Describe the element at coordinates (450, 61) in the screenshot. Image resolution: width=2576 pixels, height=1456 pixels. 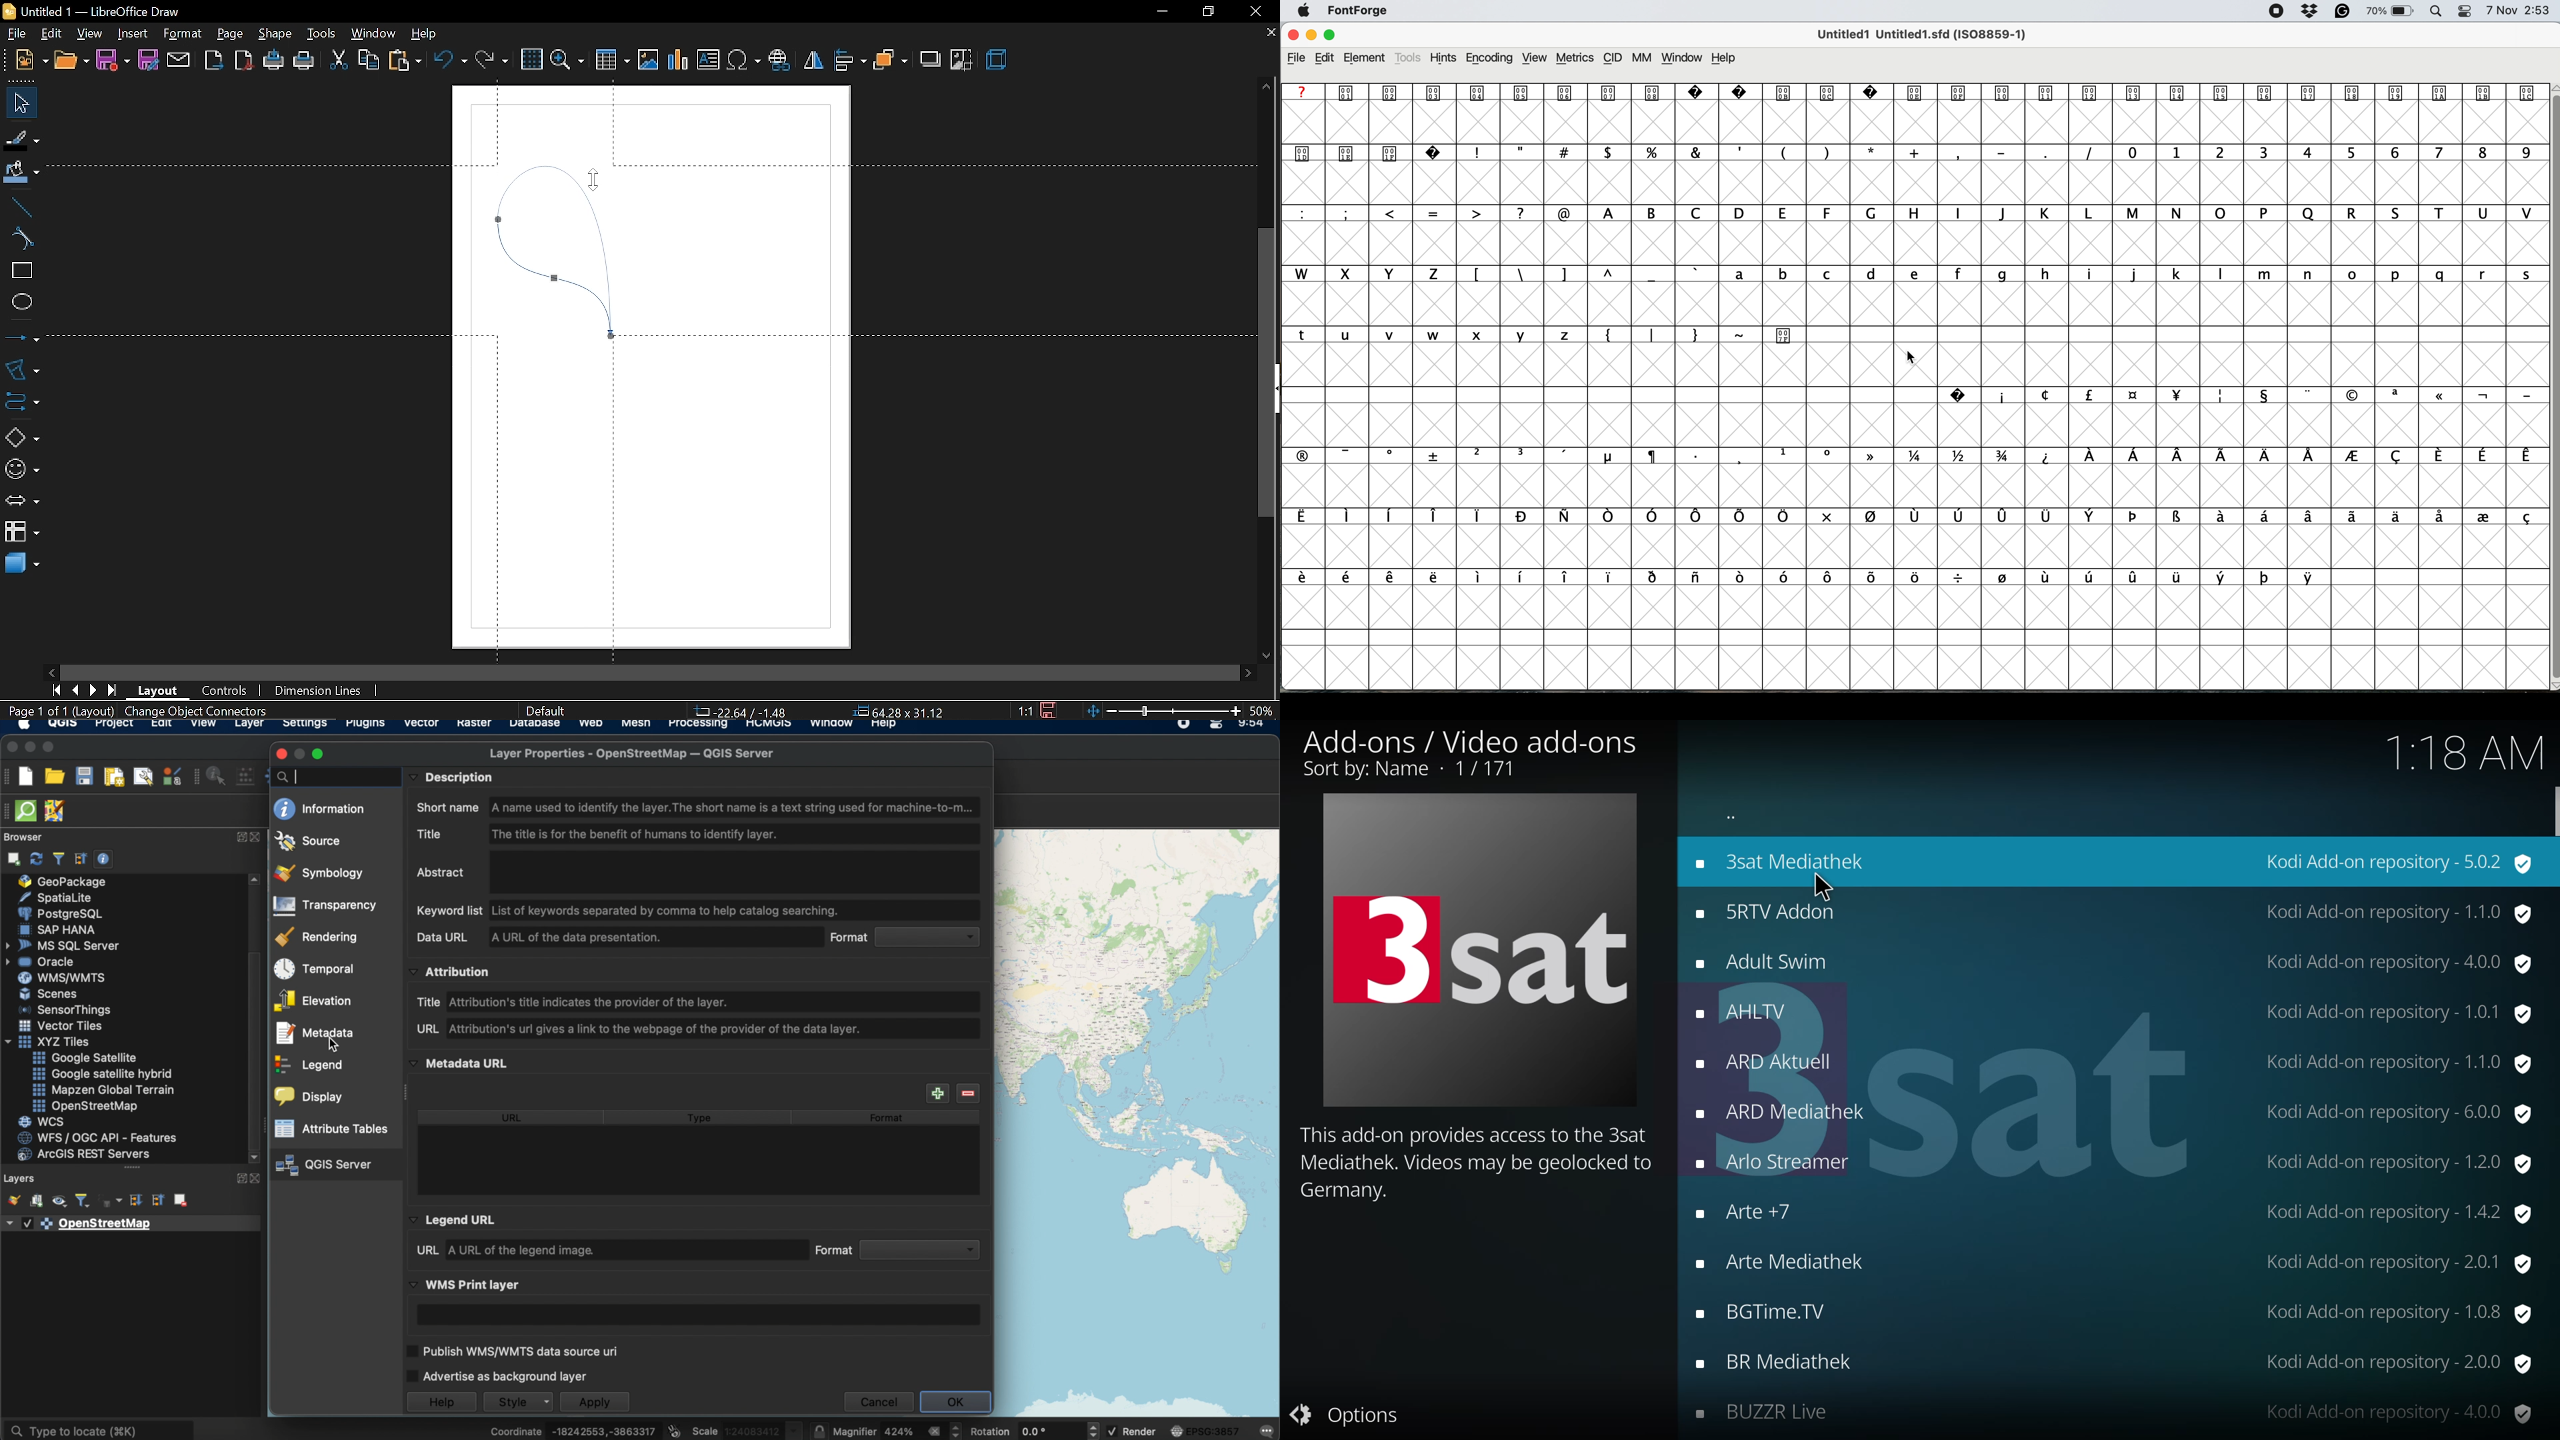
I see `undo` at that location.